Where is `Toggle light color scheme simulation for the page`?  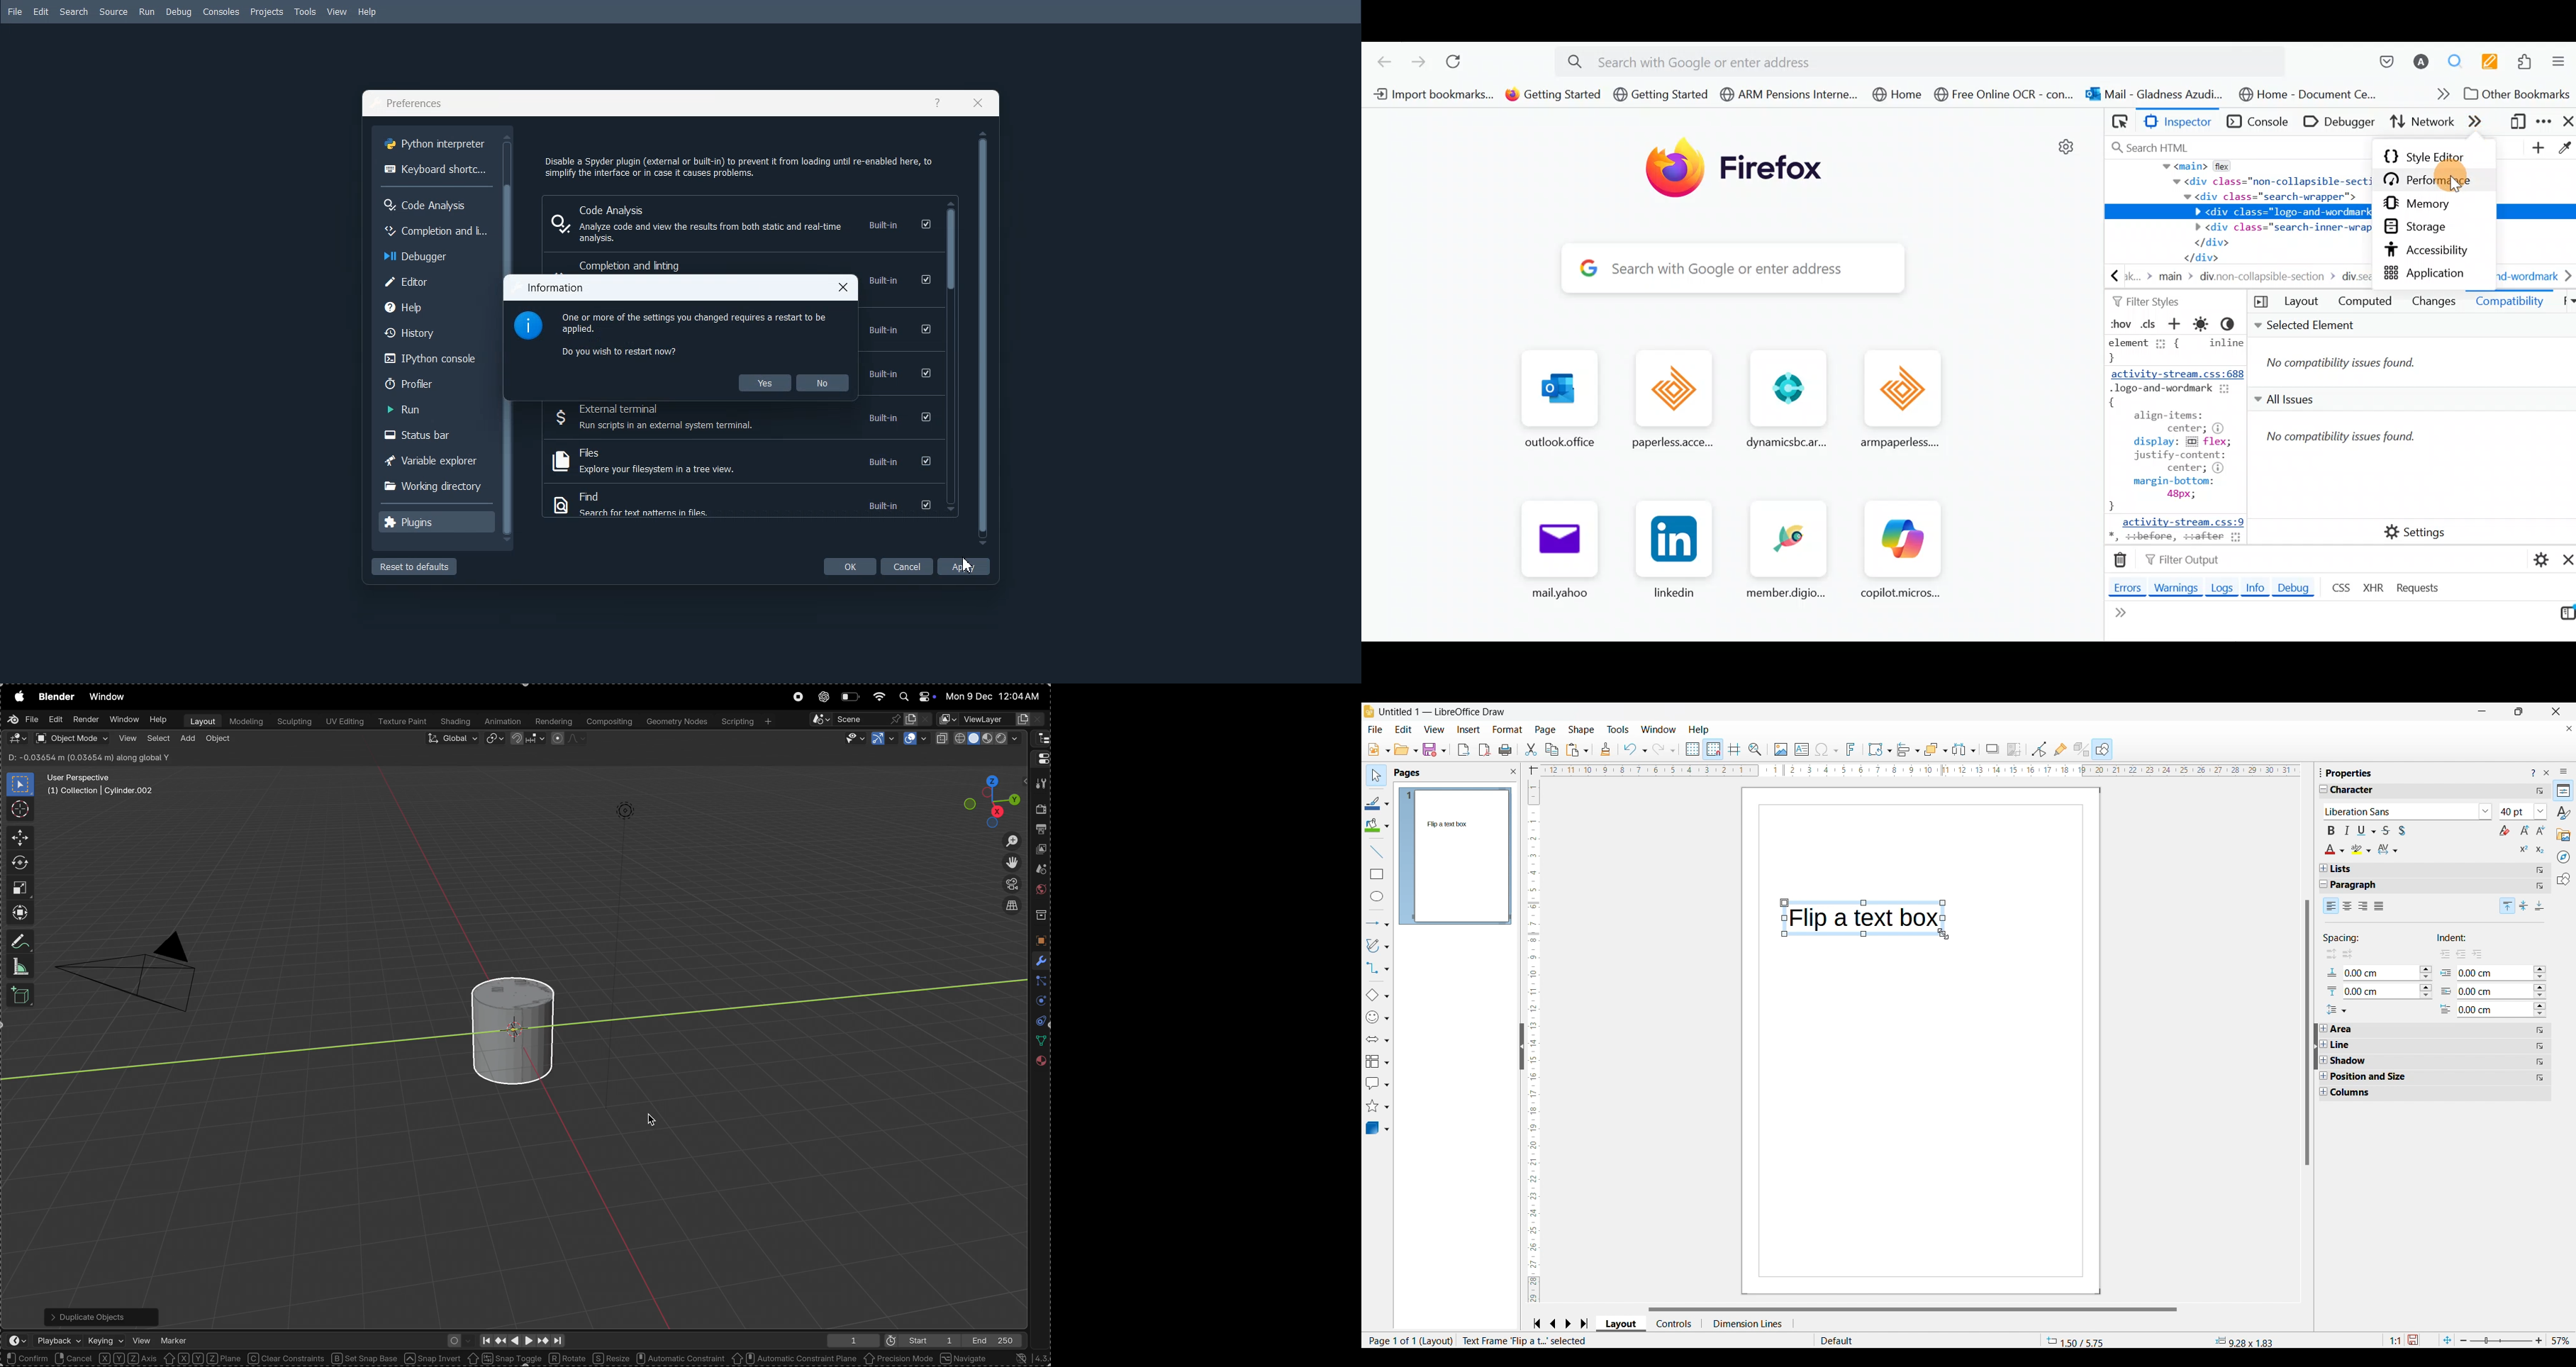 Toggle light color scheme simulation for the page is located at coordinates (2203, 324).